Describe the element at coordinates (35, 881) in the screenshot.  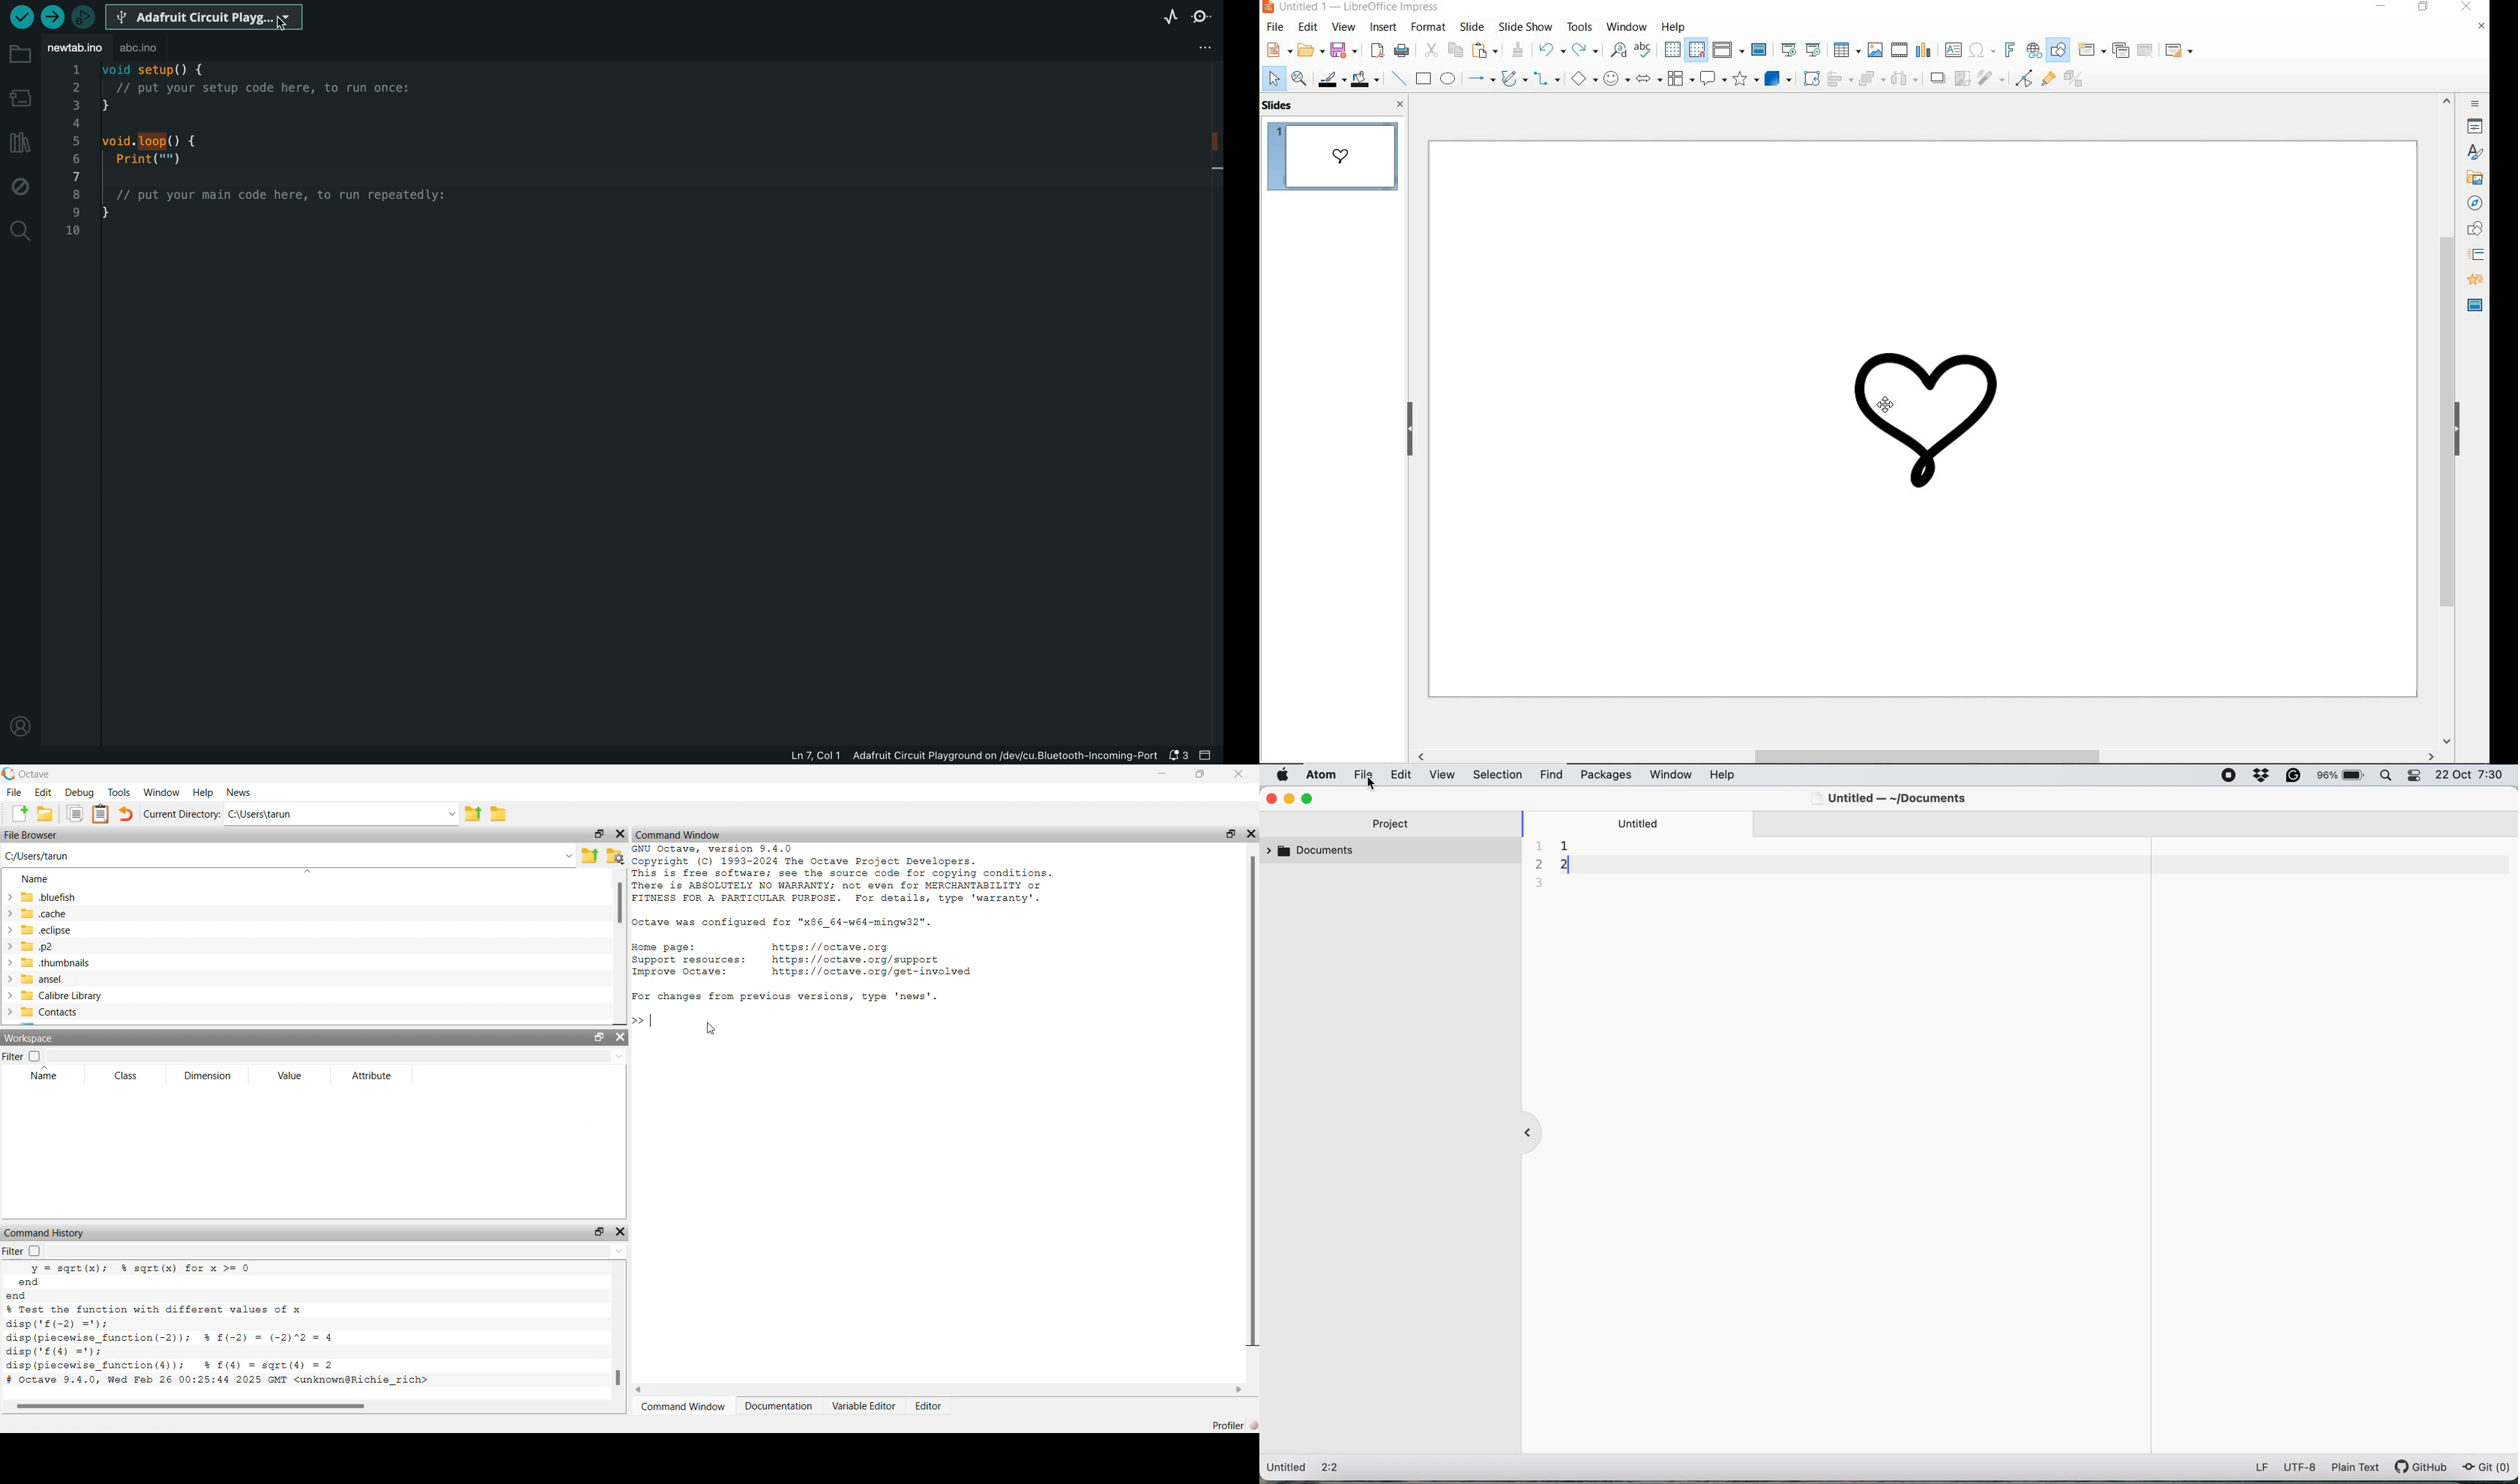
I see `Name` at that location.